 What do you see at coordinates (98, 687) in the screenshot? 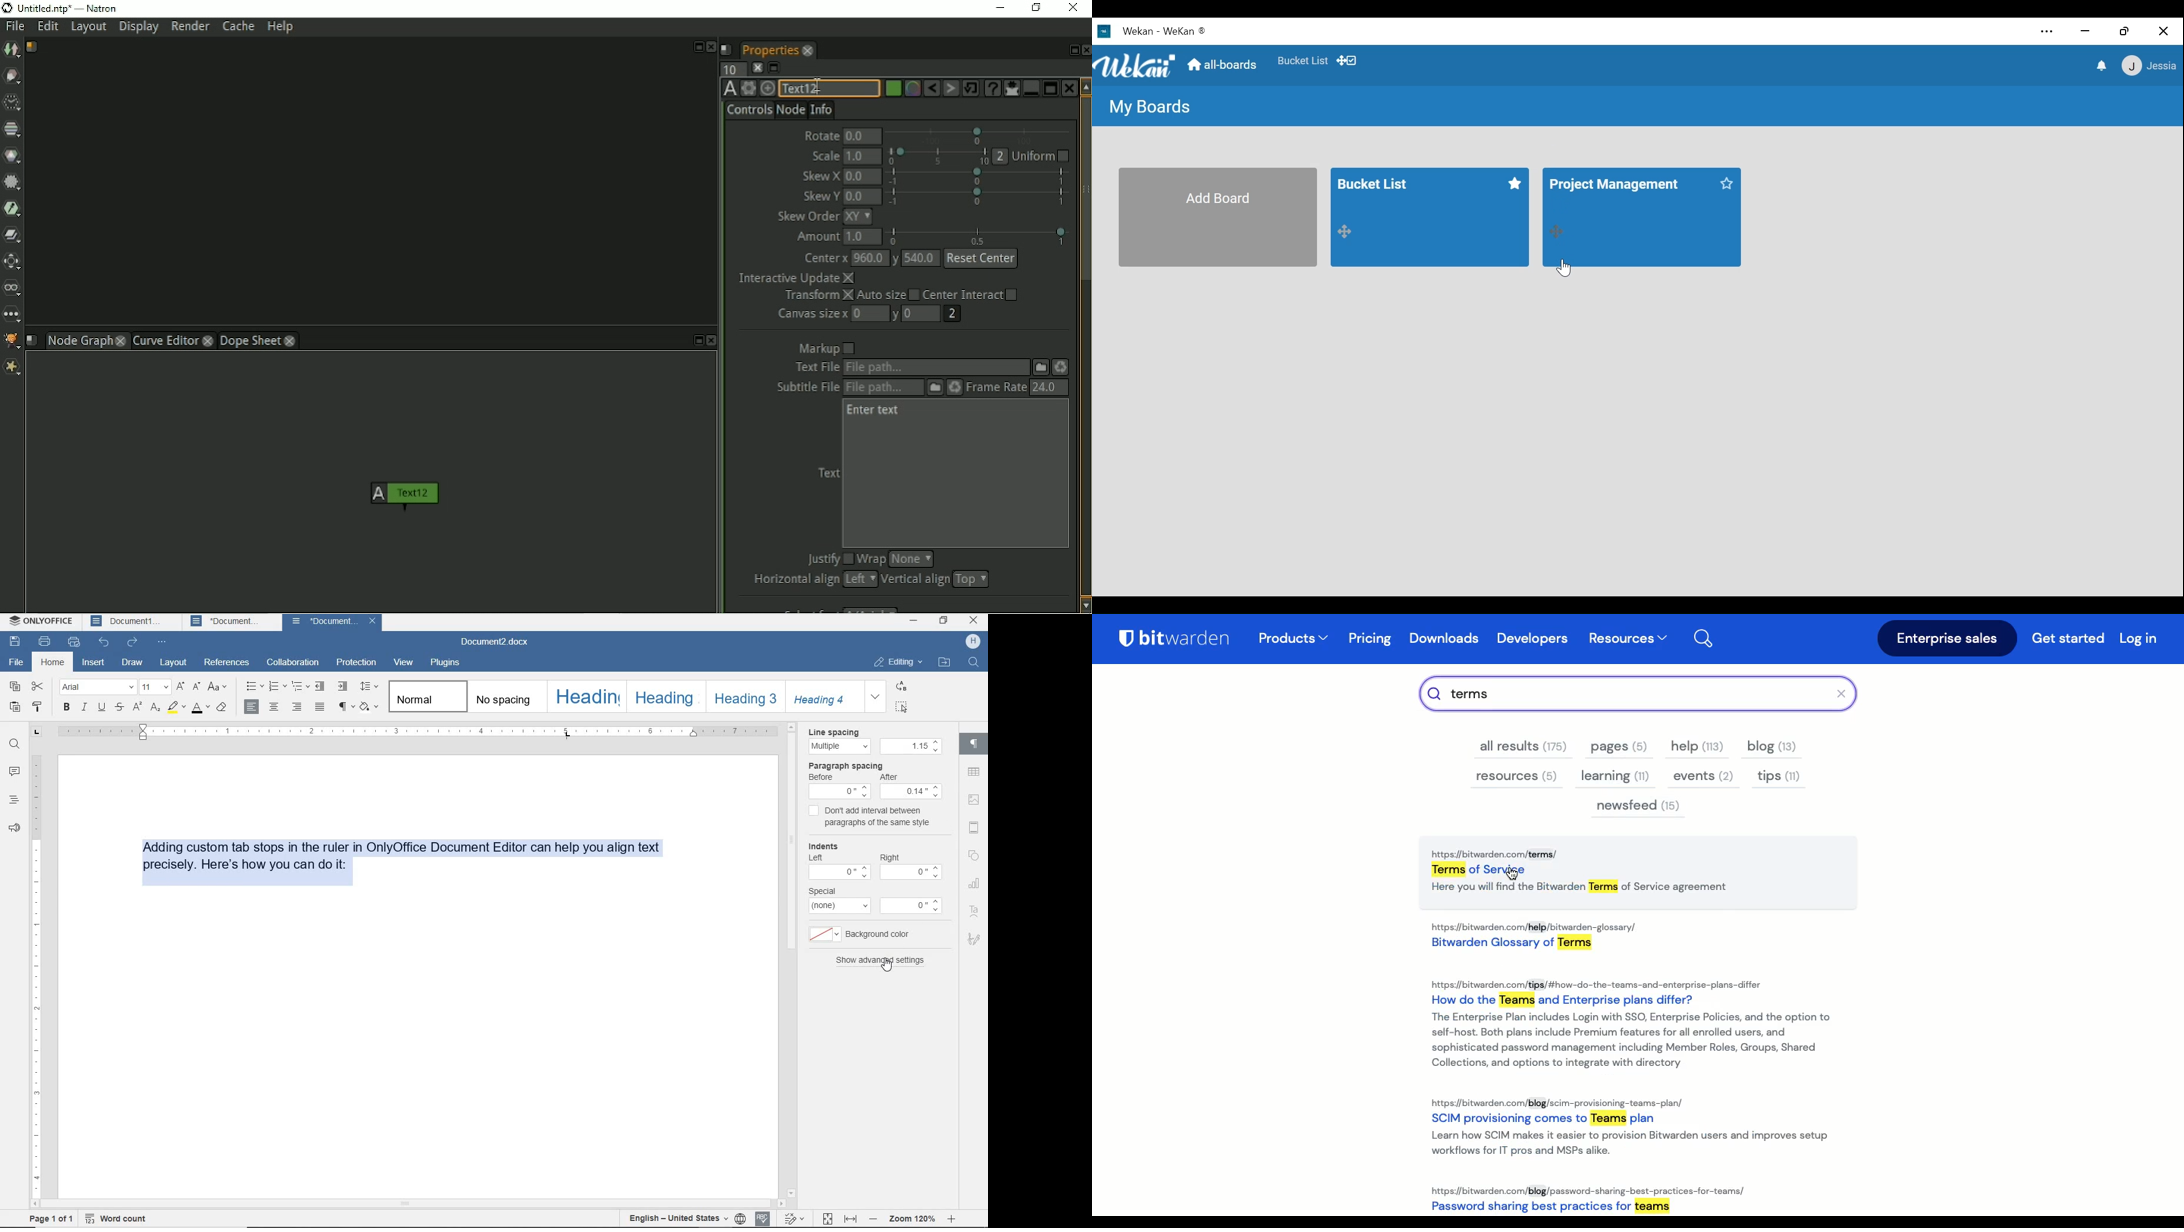
I see `font` at bounding box center [98, 687].